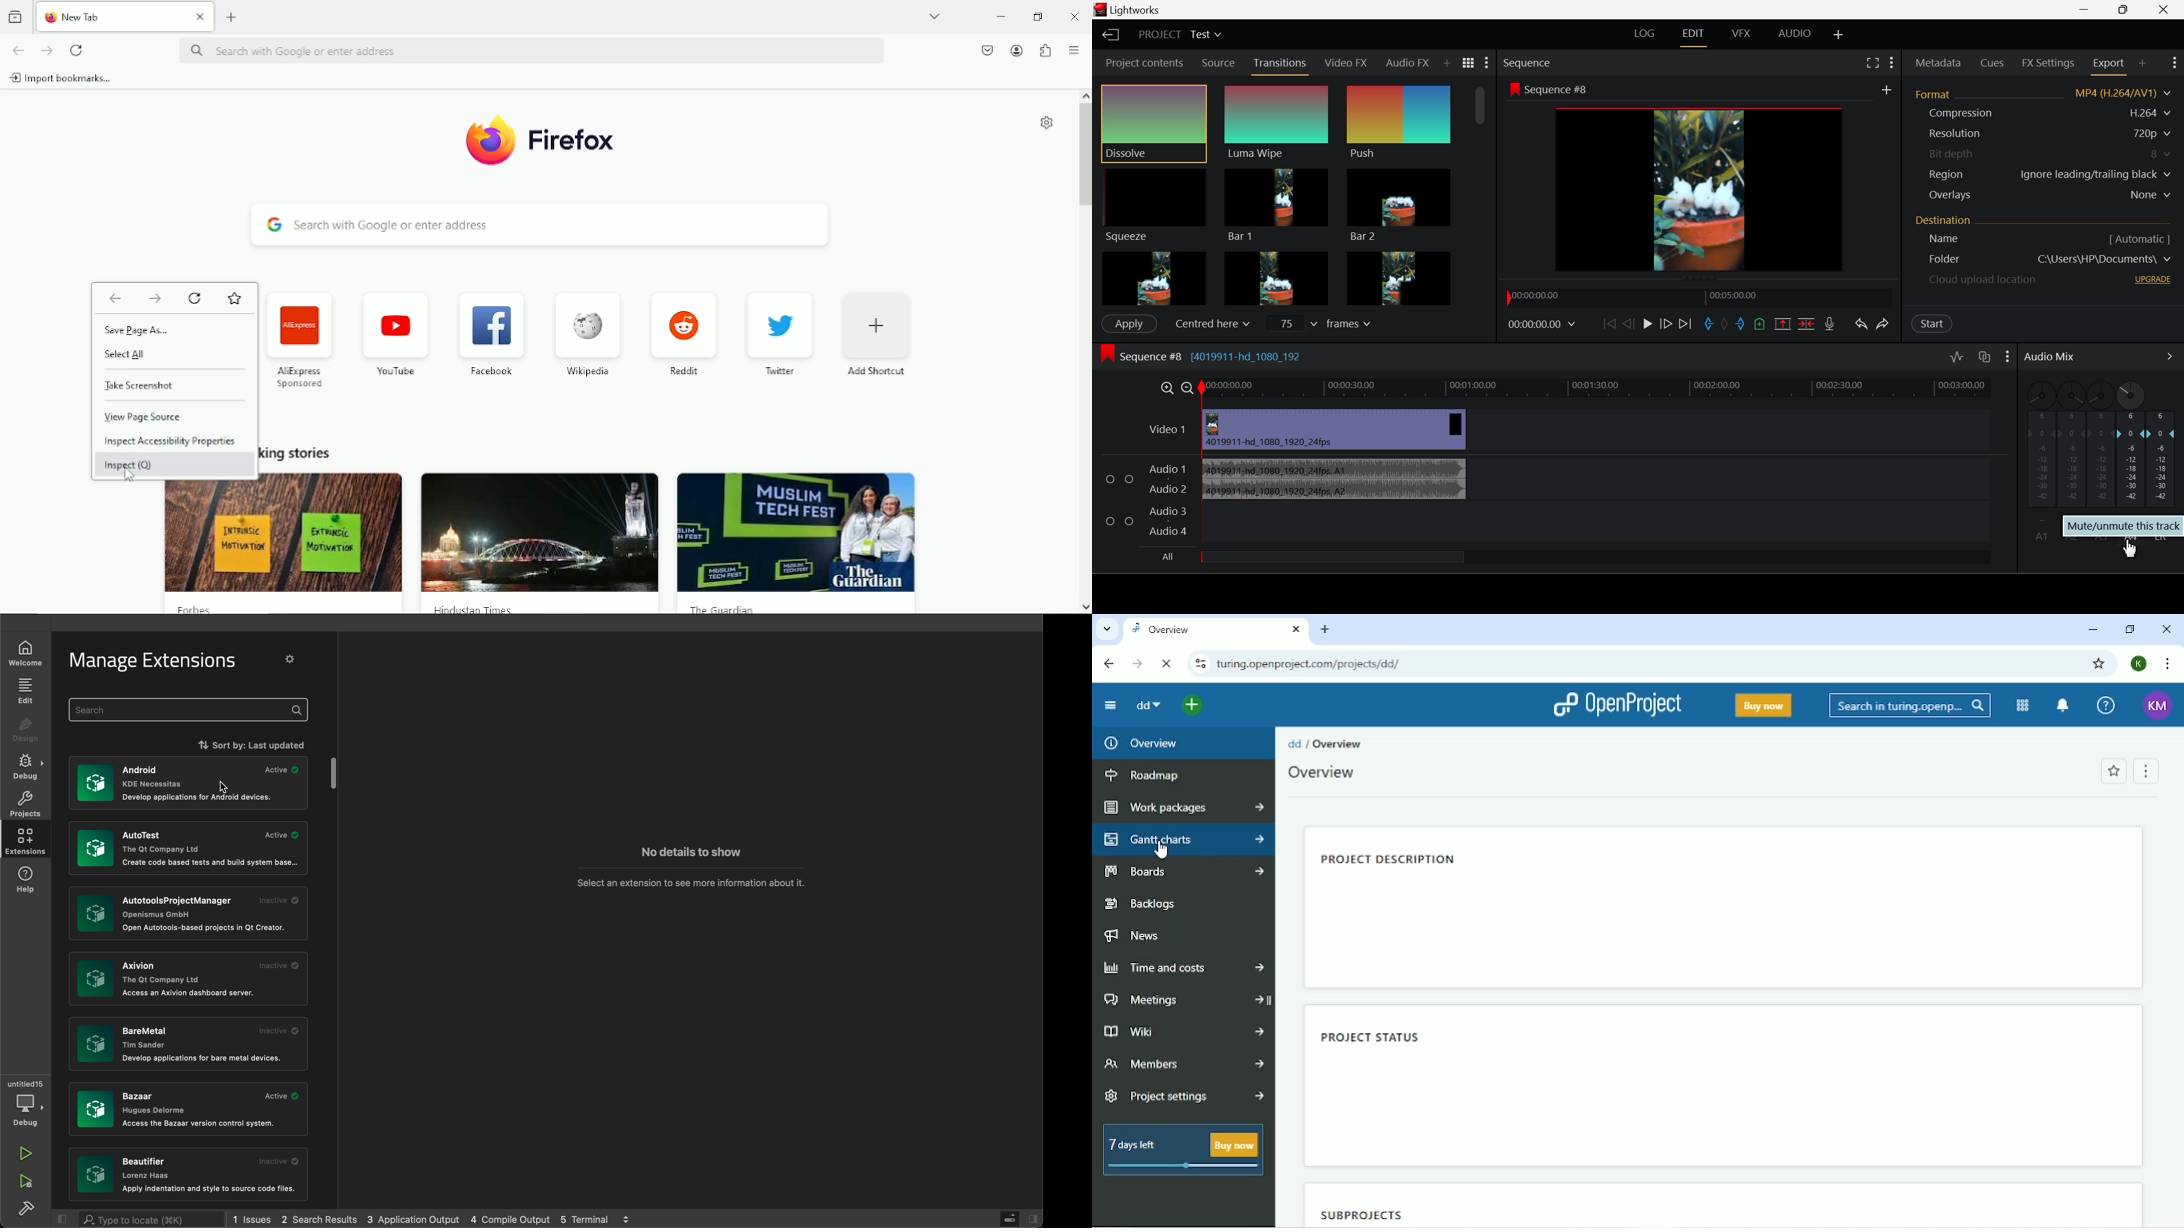 The width and height of the screenshot is (2184, 1232). I want to click on Video Layer, so click(1579, 429).